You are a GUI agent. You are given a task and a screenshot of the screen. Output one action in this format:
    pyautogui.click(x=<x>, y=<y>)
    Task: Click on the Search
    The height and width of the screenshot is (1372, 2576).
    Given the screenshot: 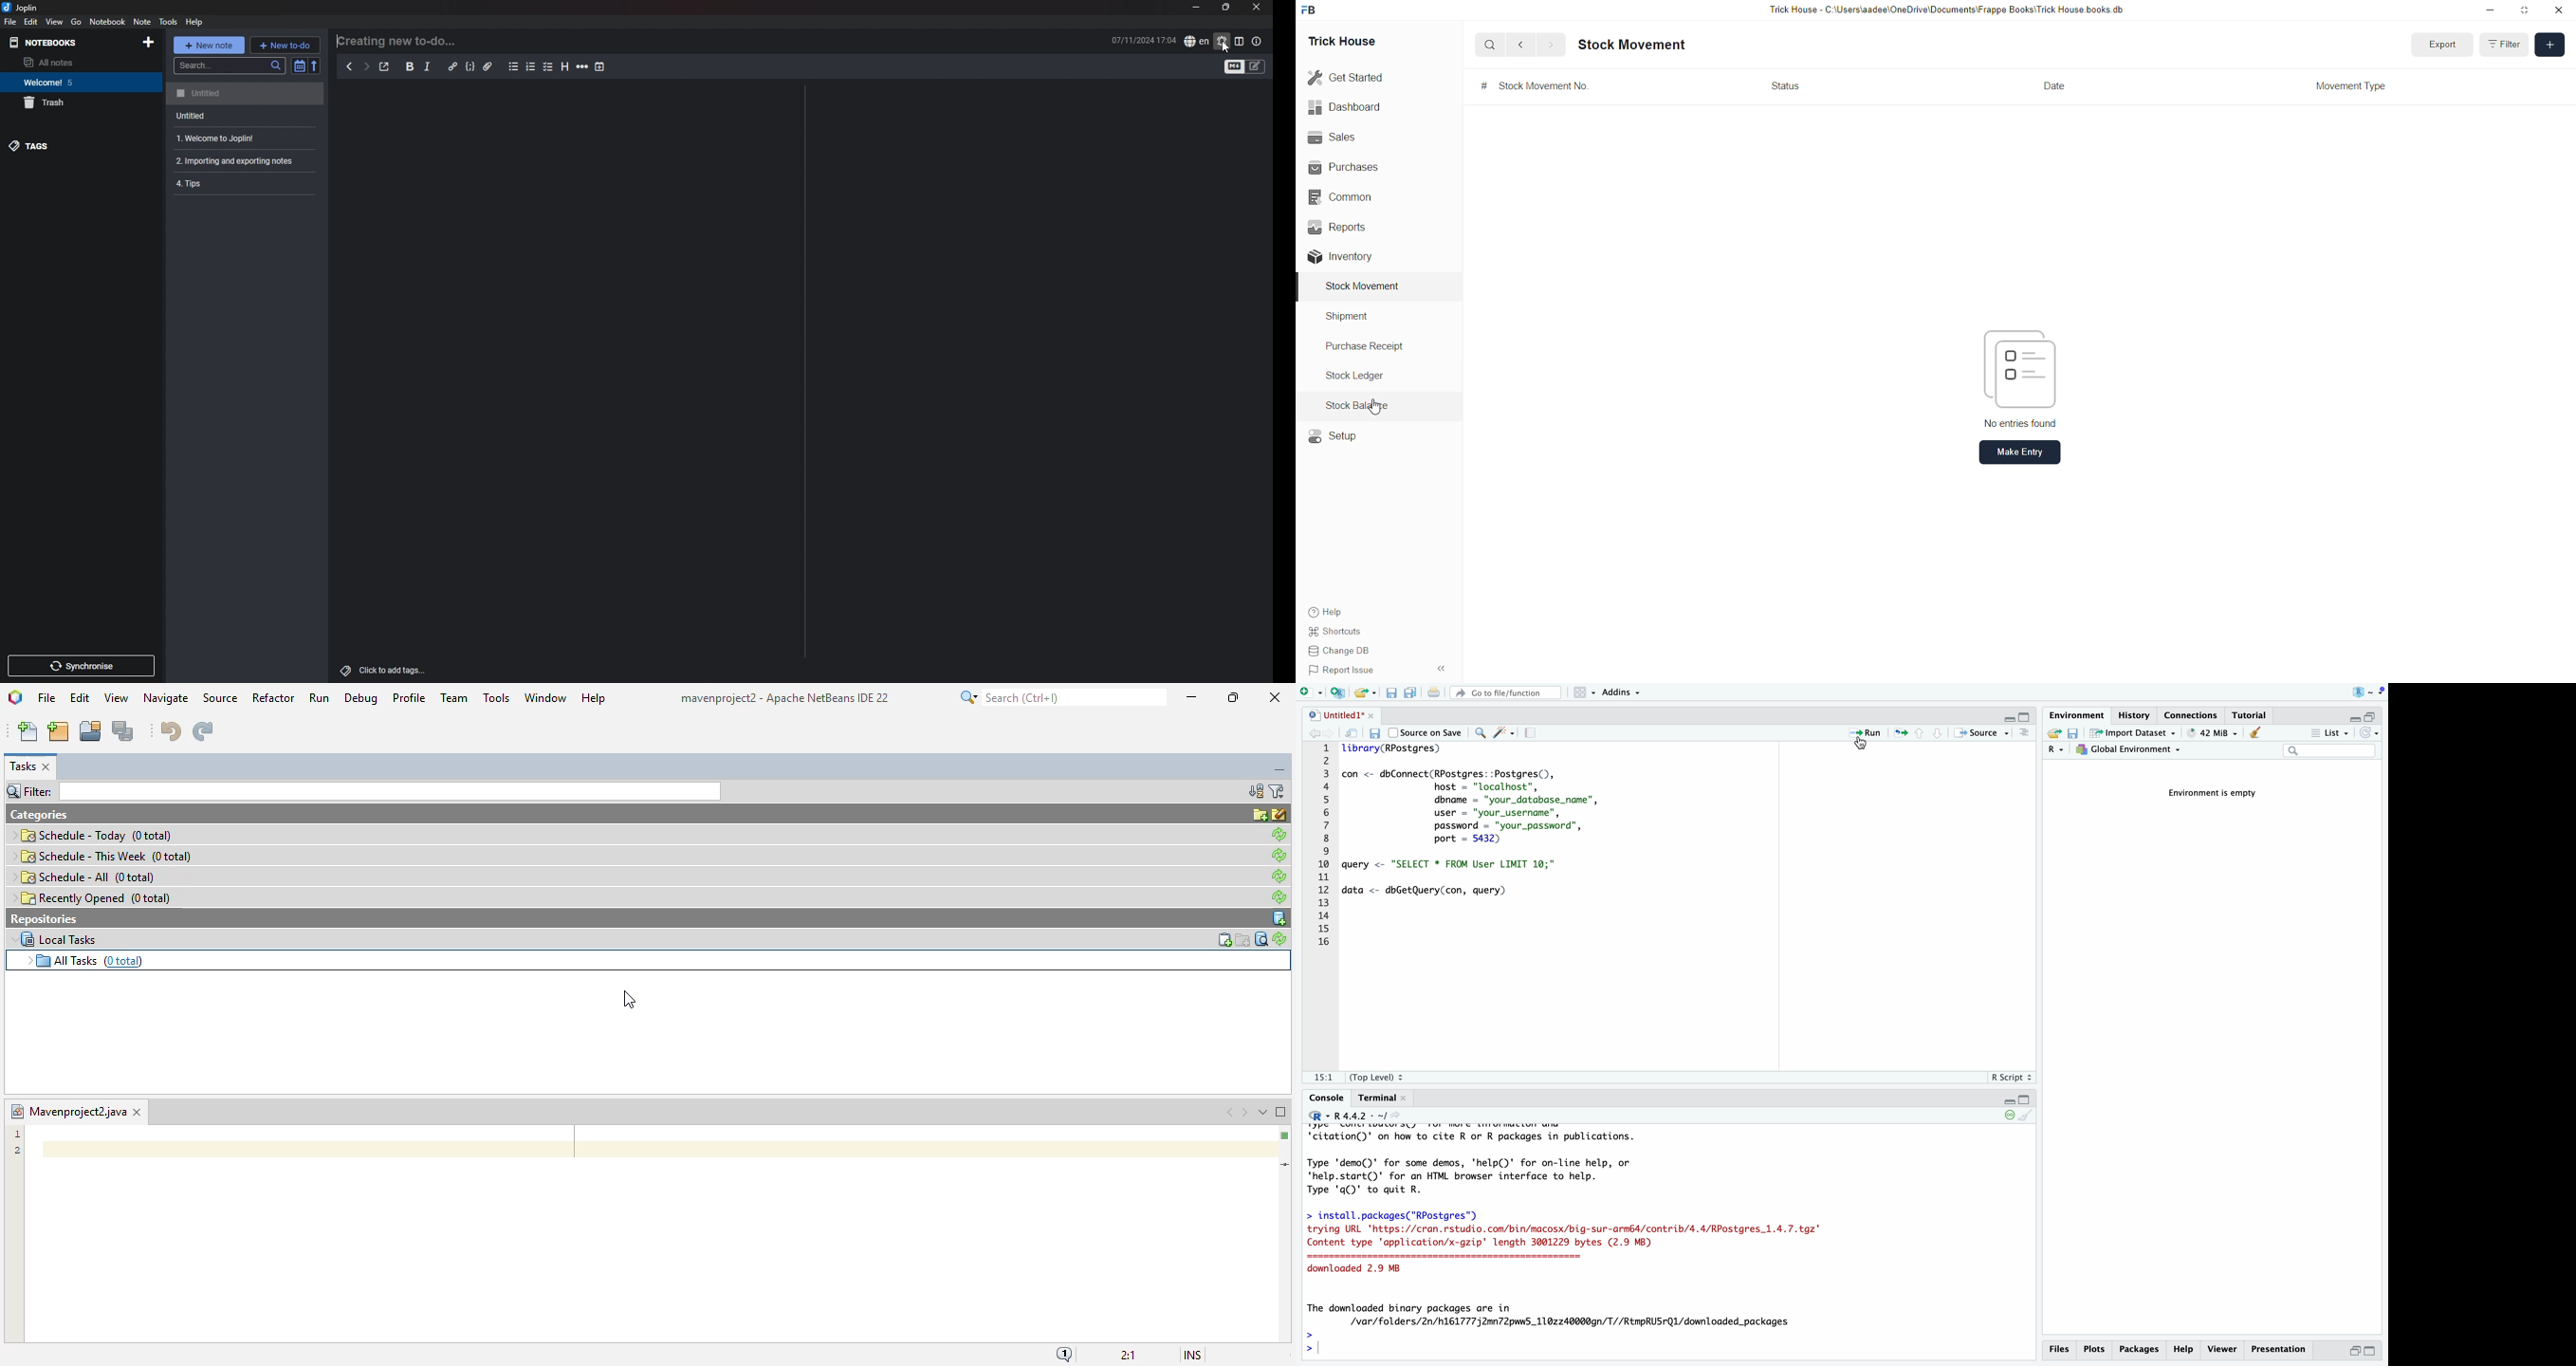 What is the action you would take?
    pyautogui.click(x=1490, y=46)
    